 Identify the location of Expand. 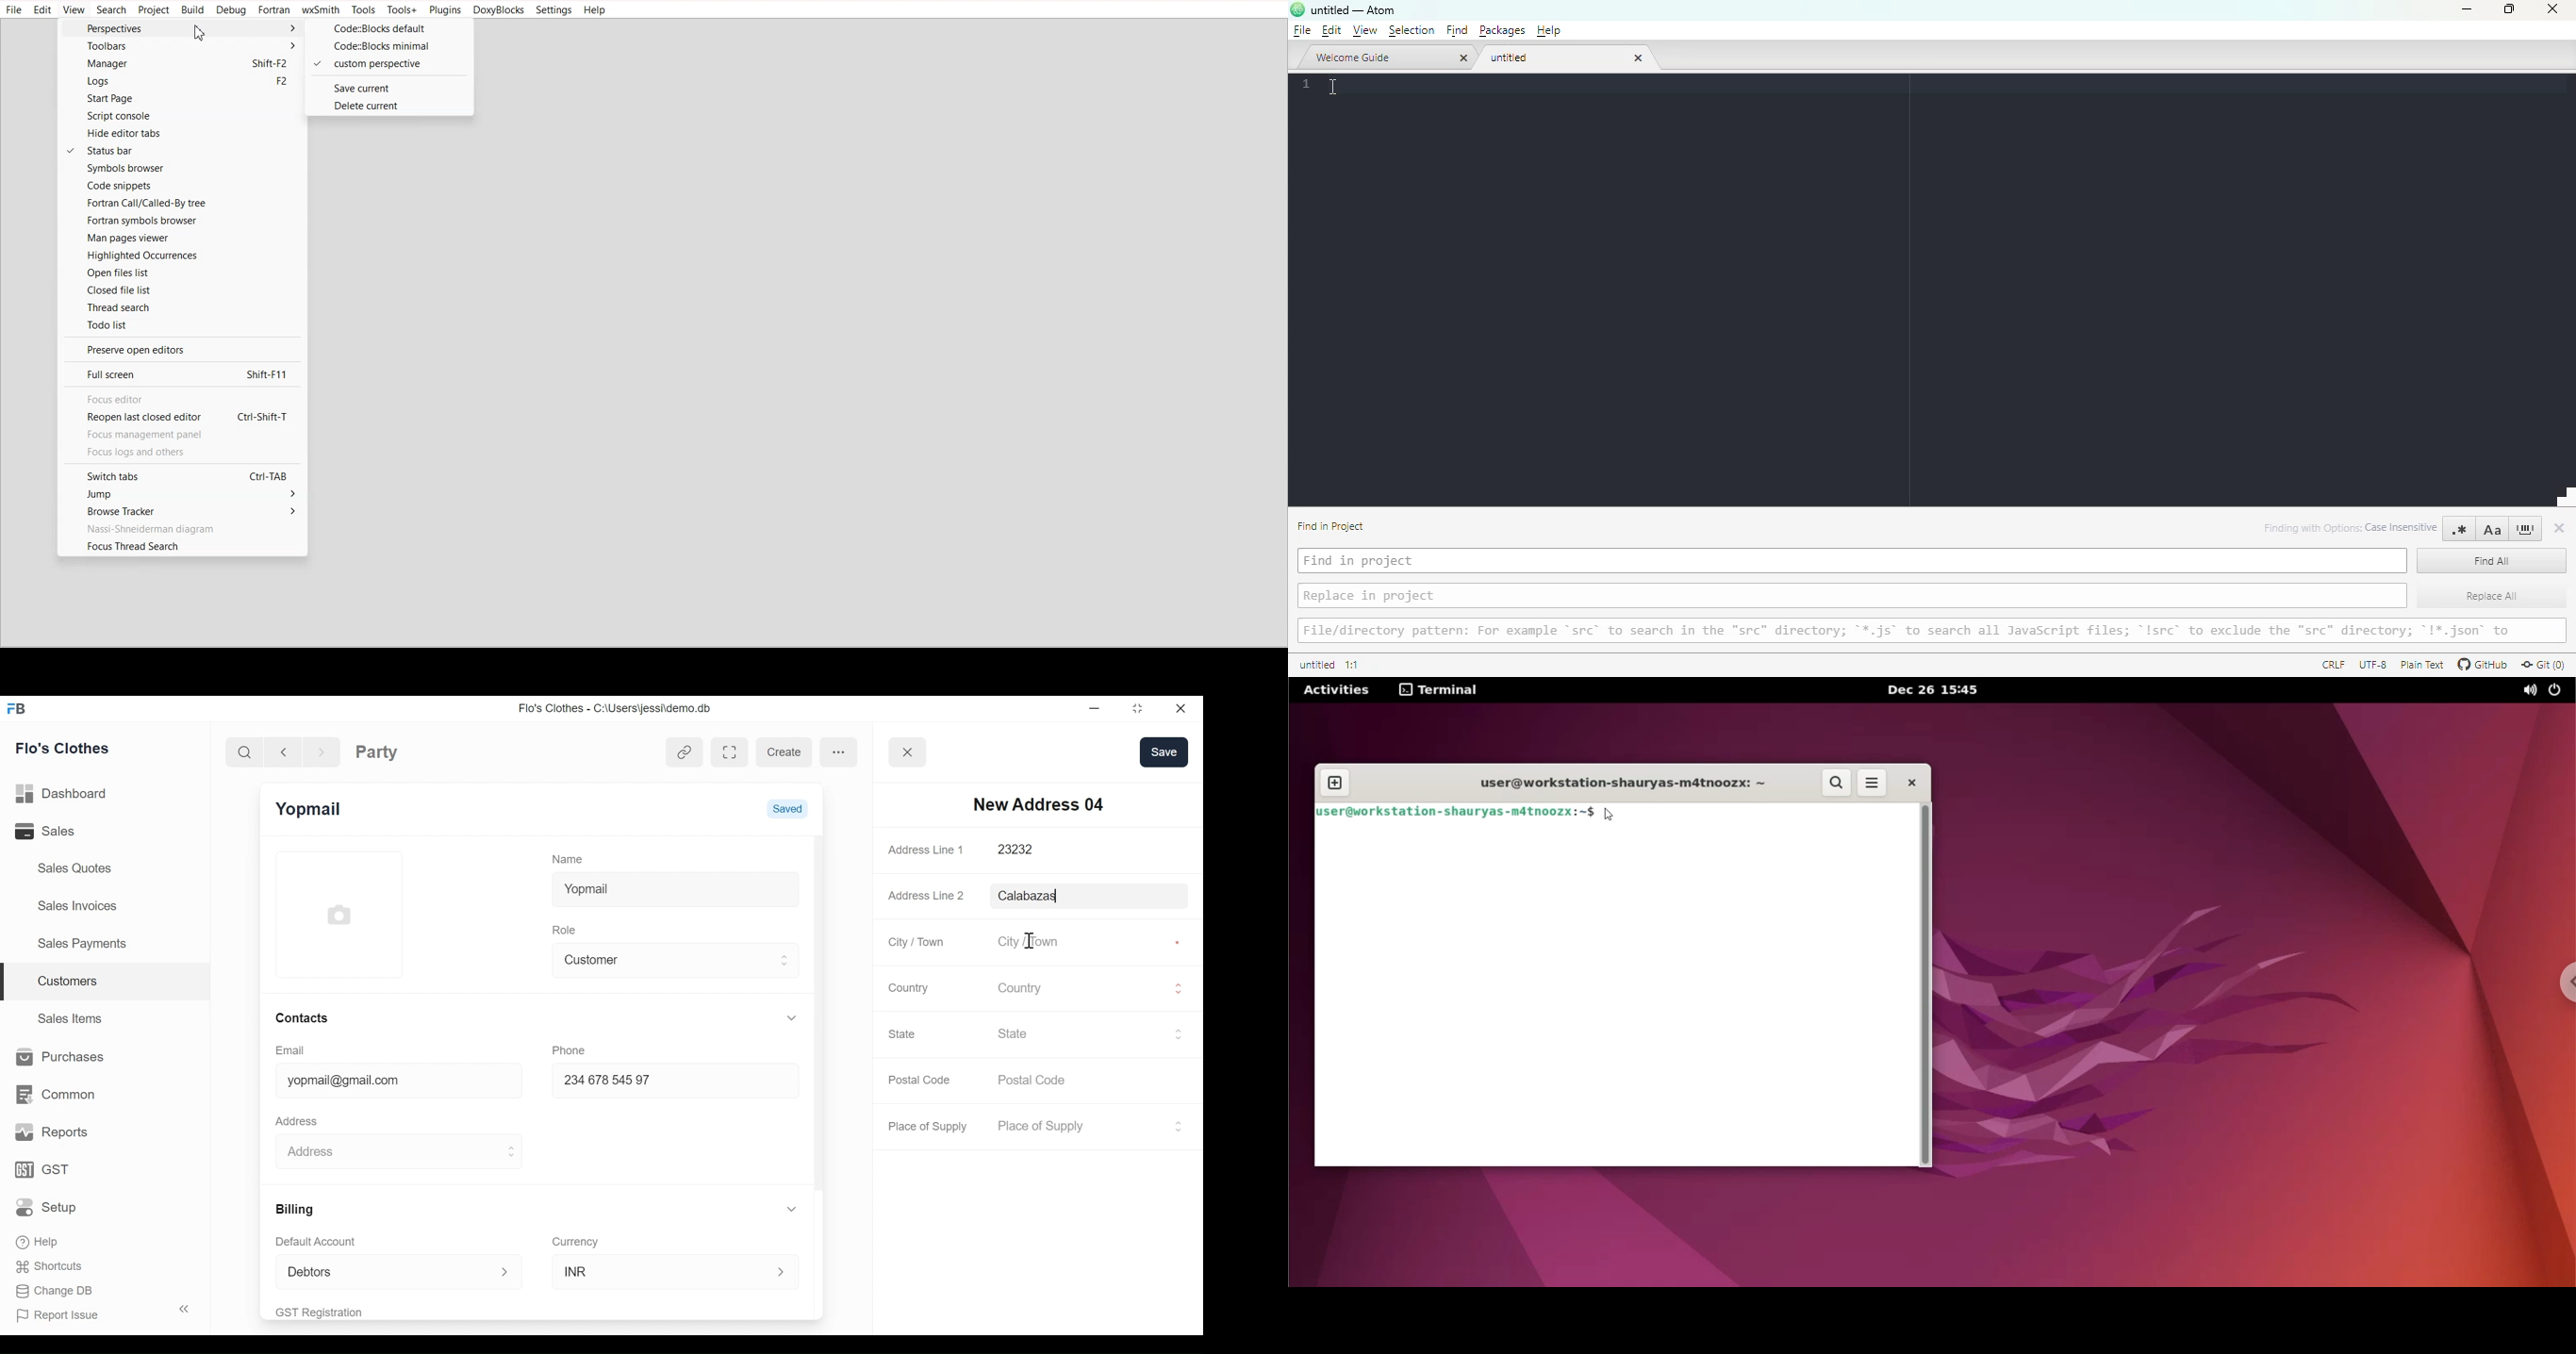
(1178, 1126).